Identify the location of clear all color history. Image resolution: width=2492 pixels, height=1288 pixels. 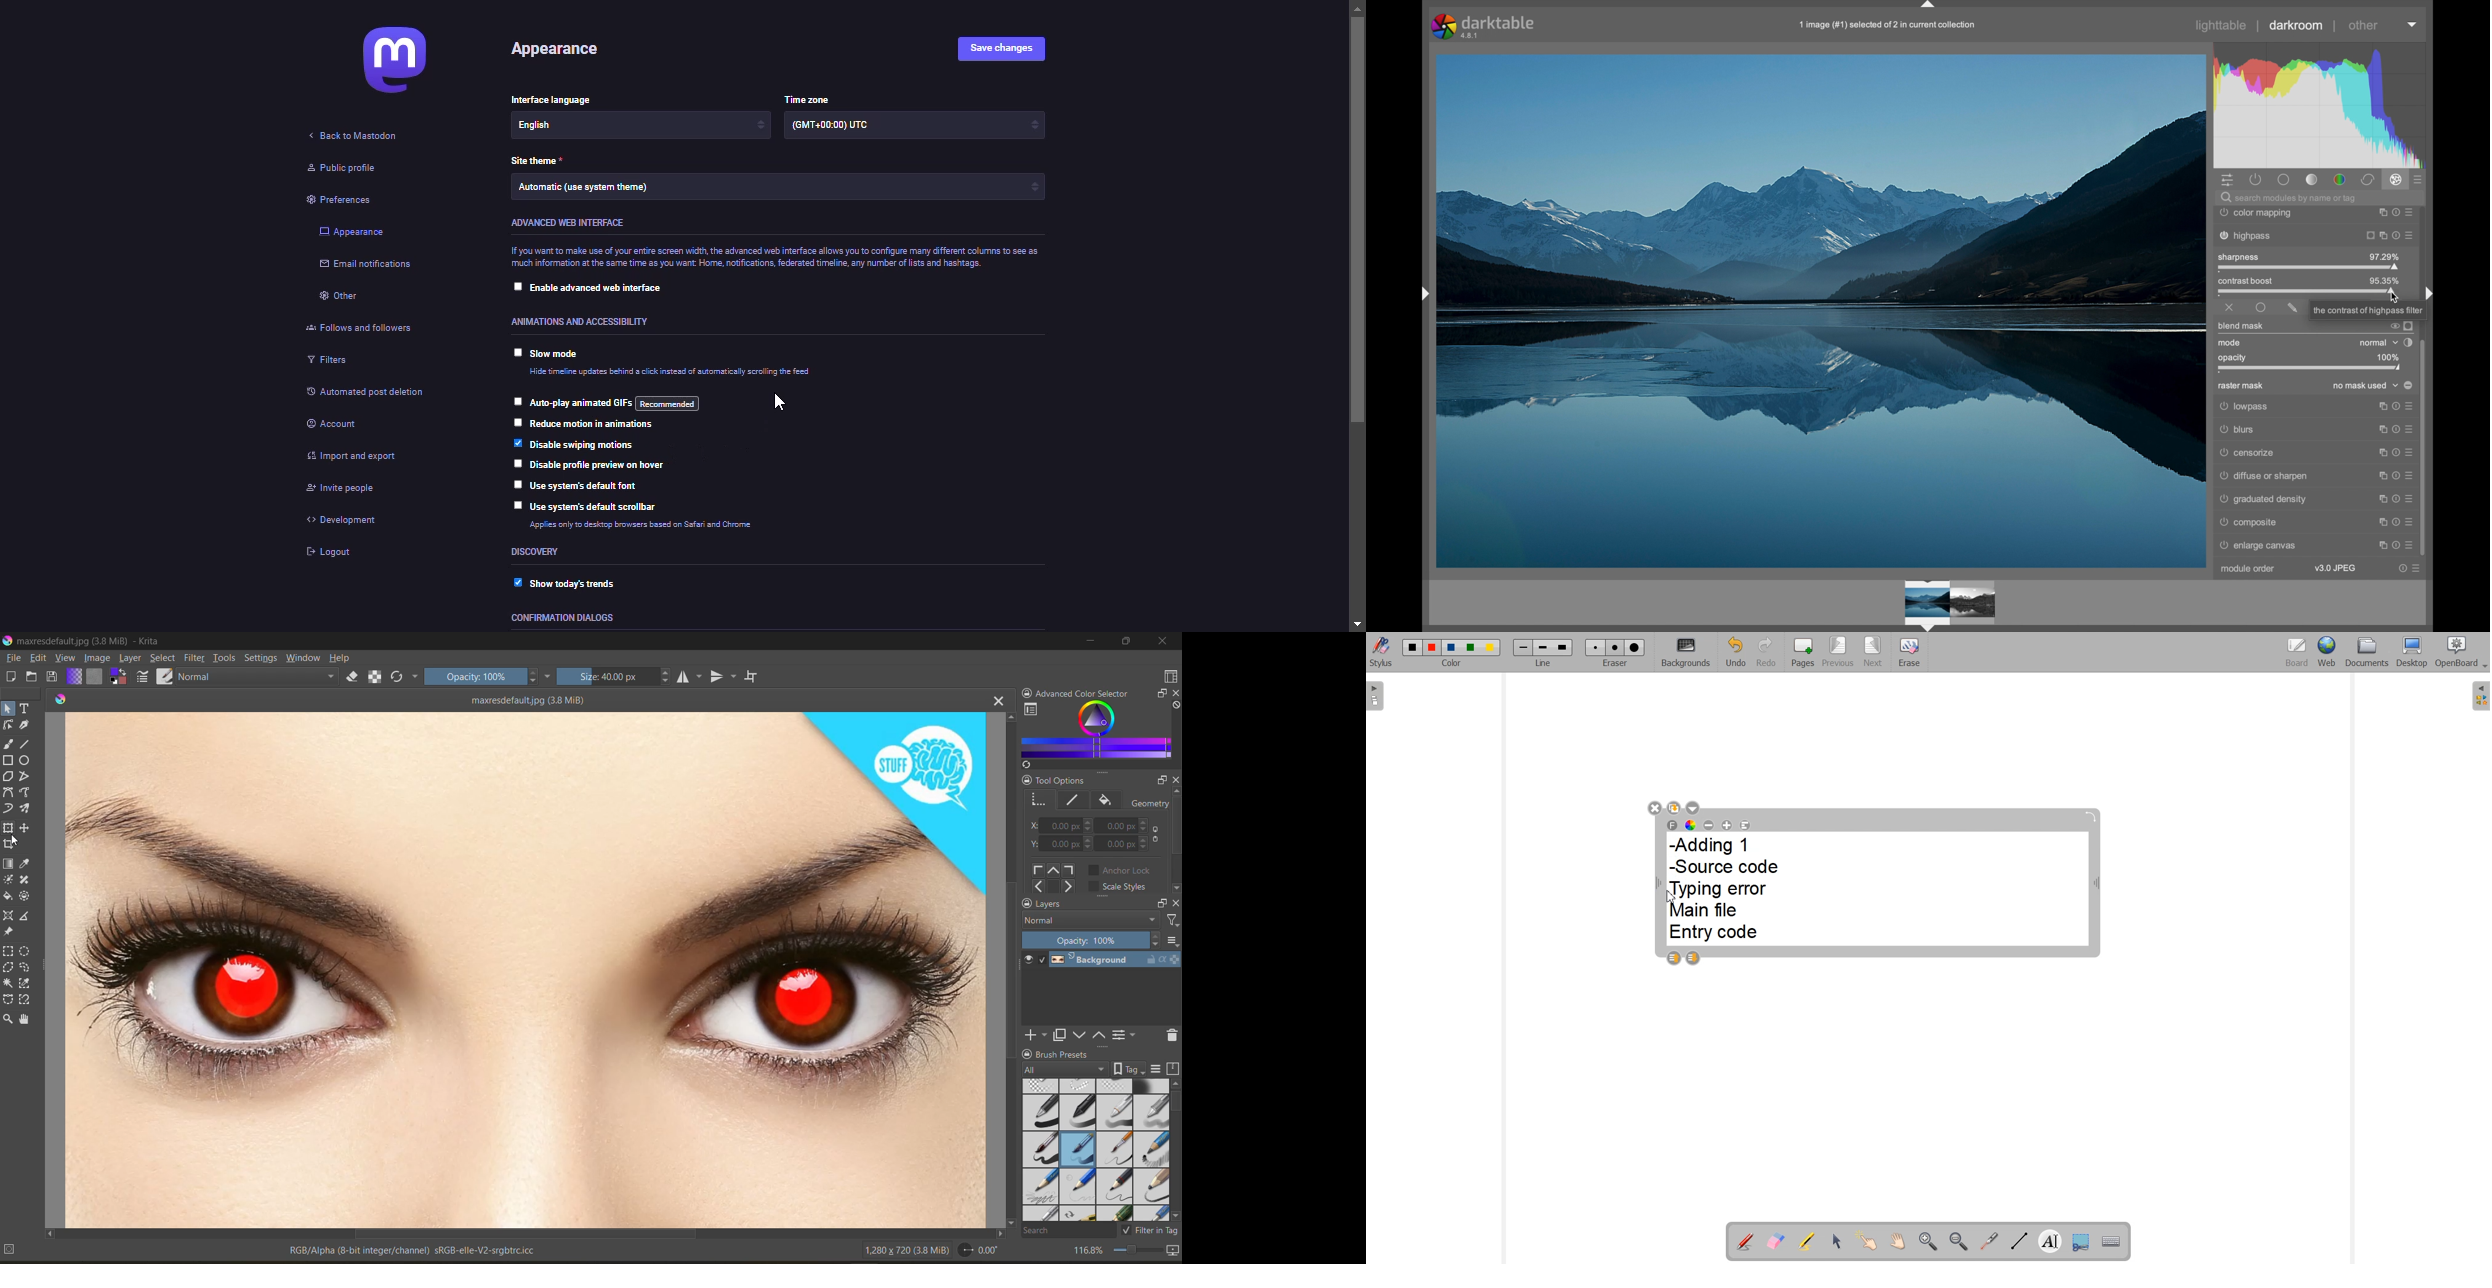
(1175, 707).